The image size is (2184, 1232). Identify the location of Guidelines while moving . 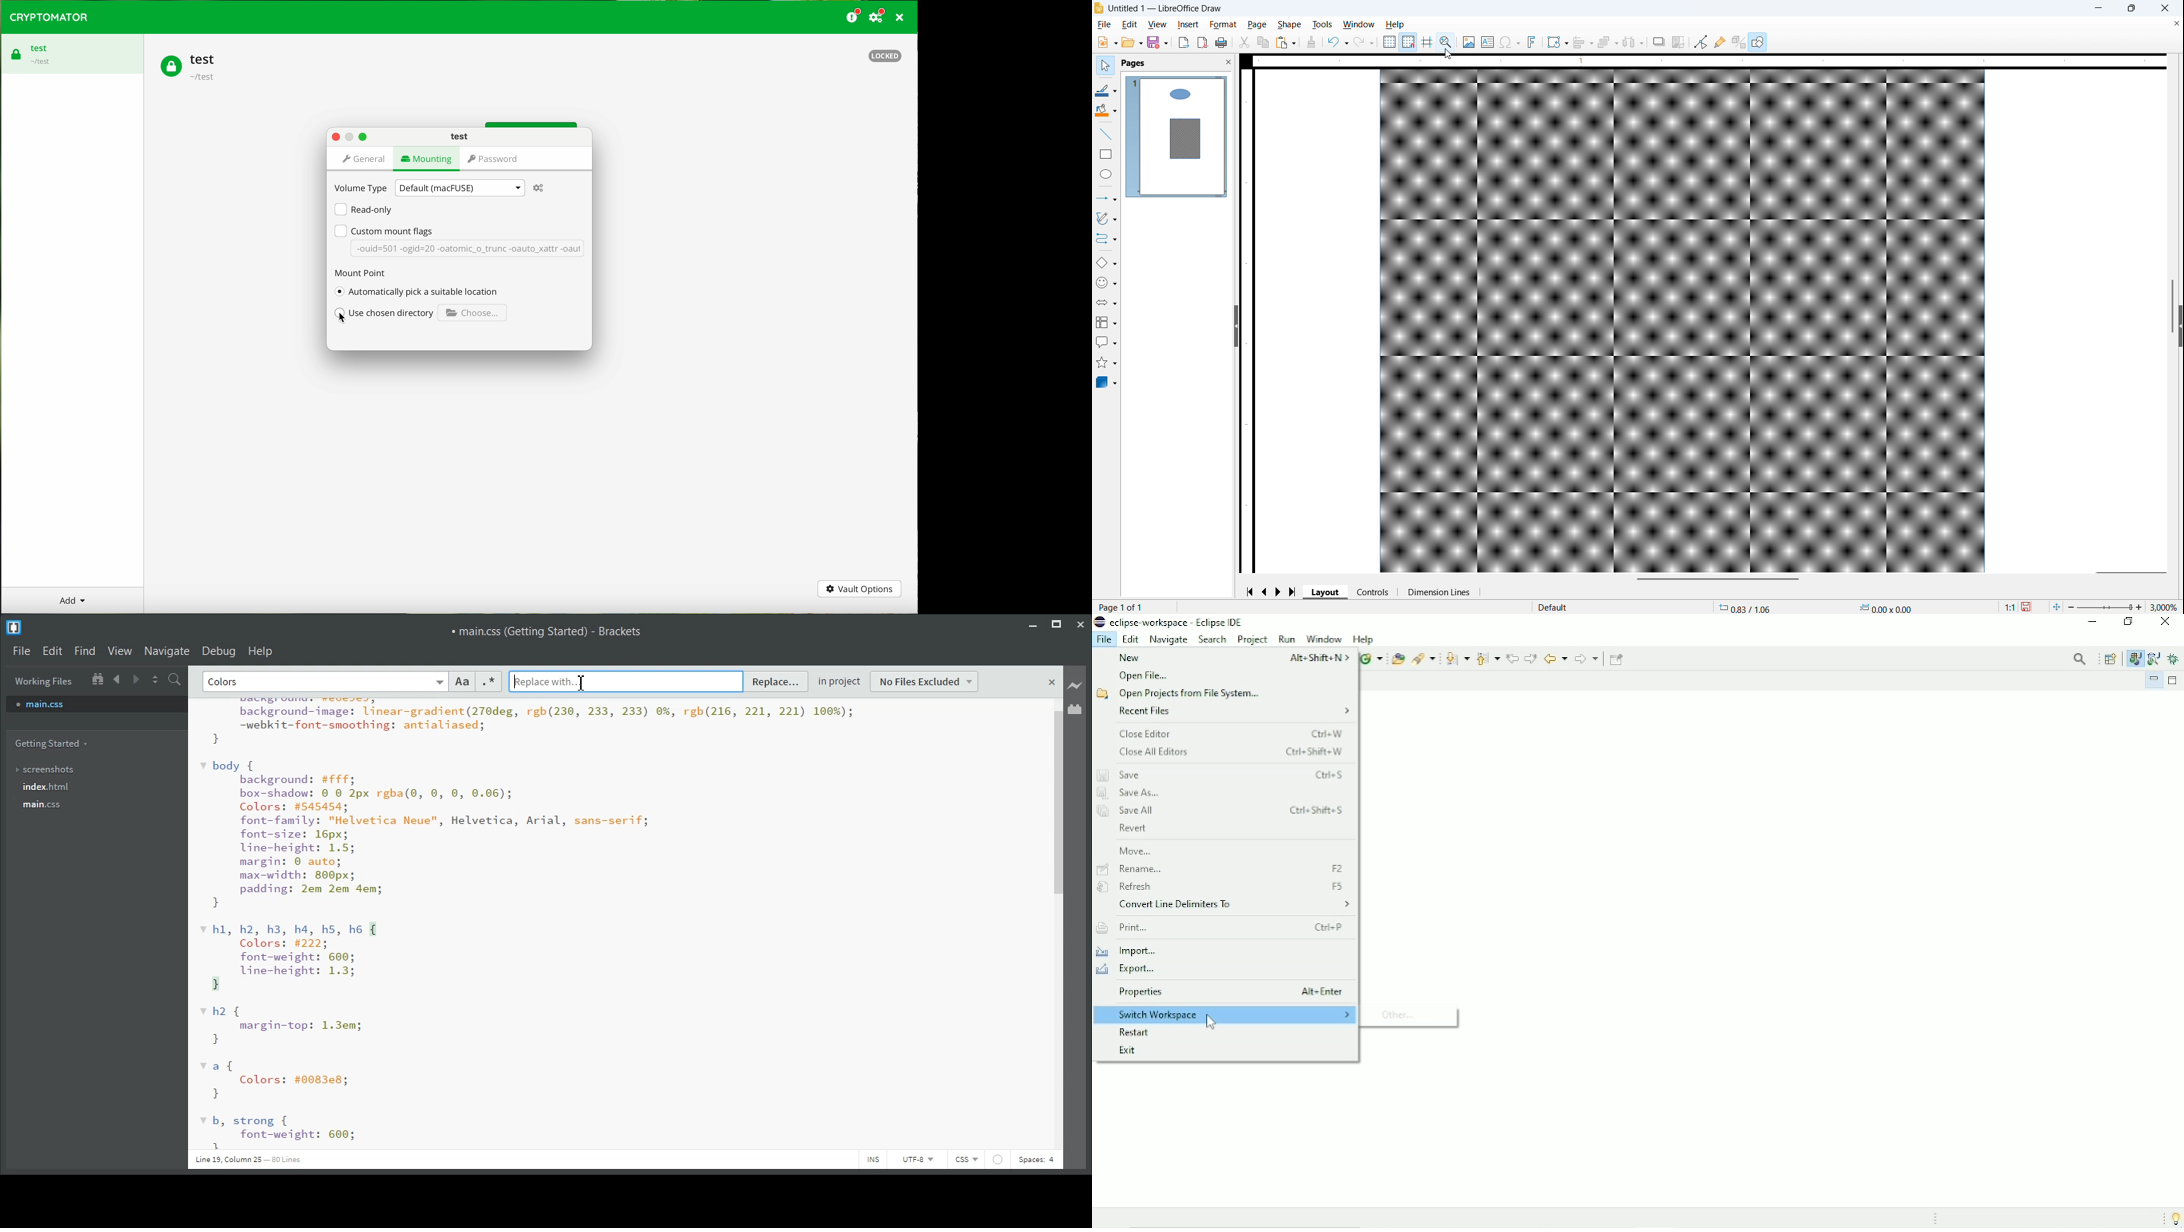
(1427, 41).